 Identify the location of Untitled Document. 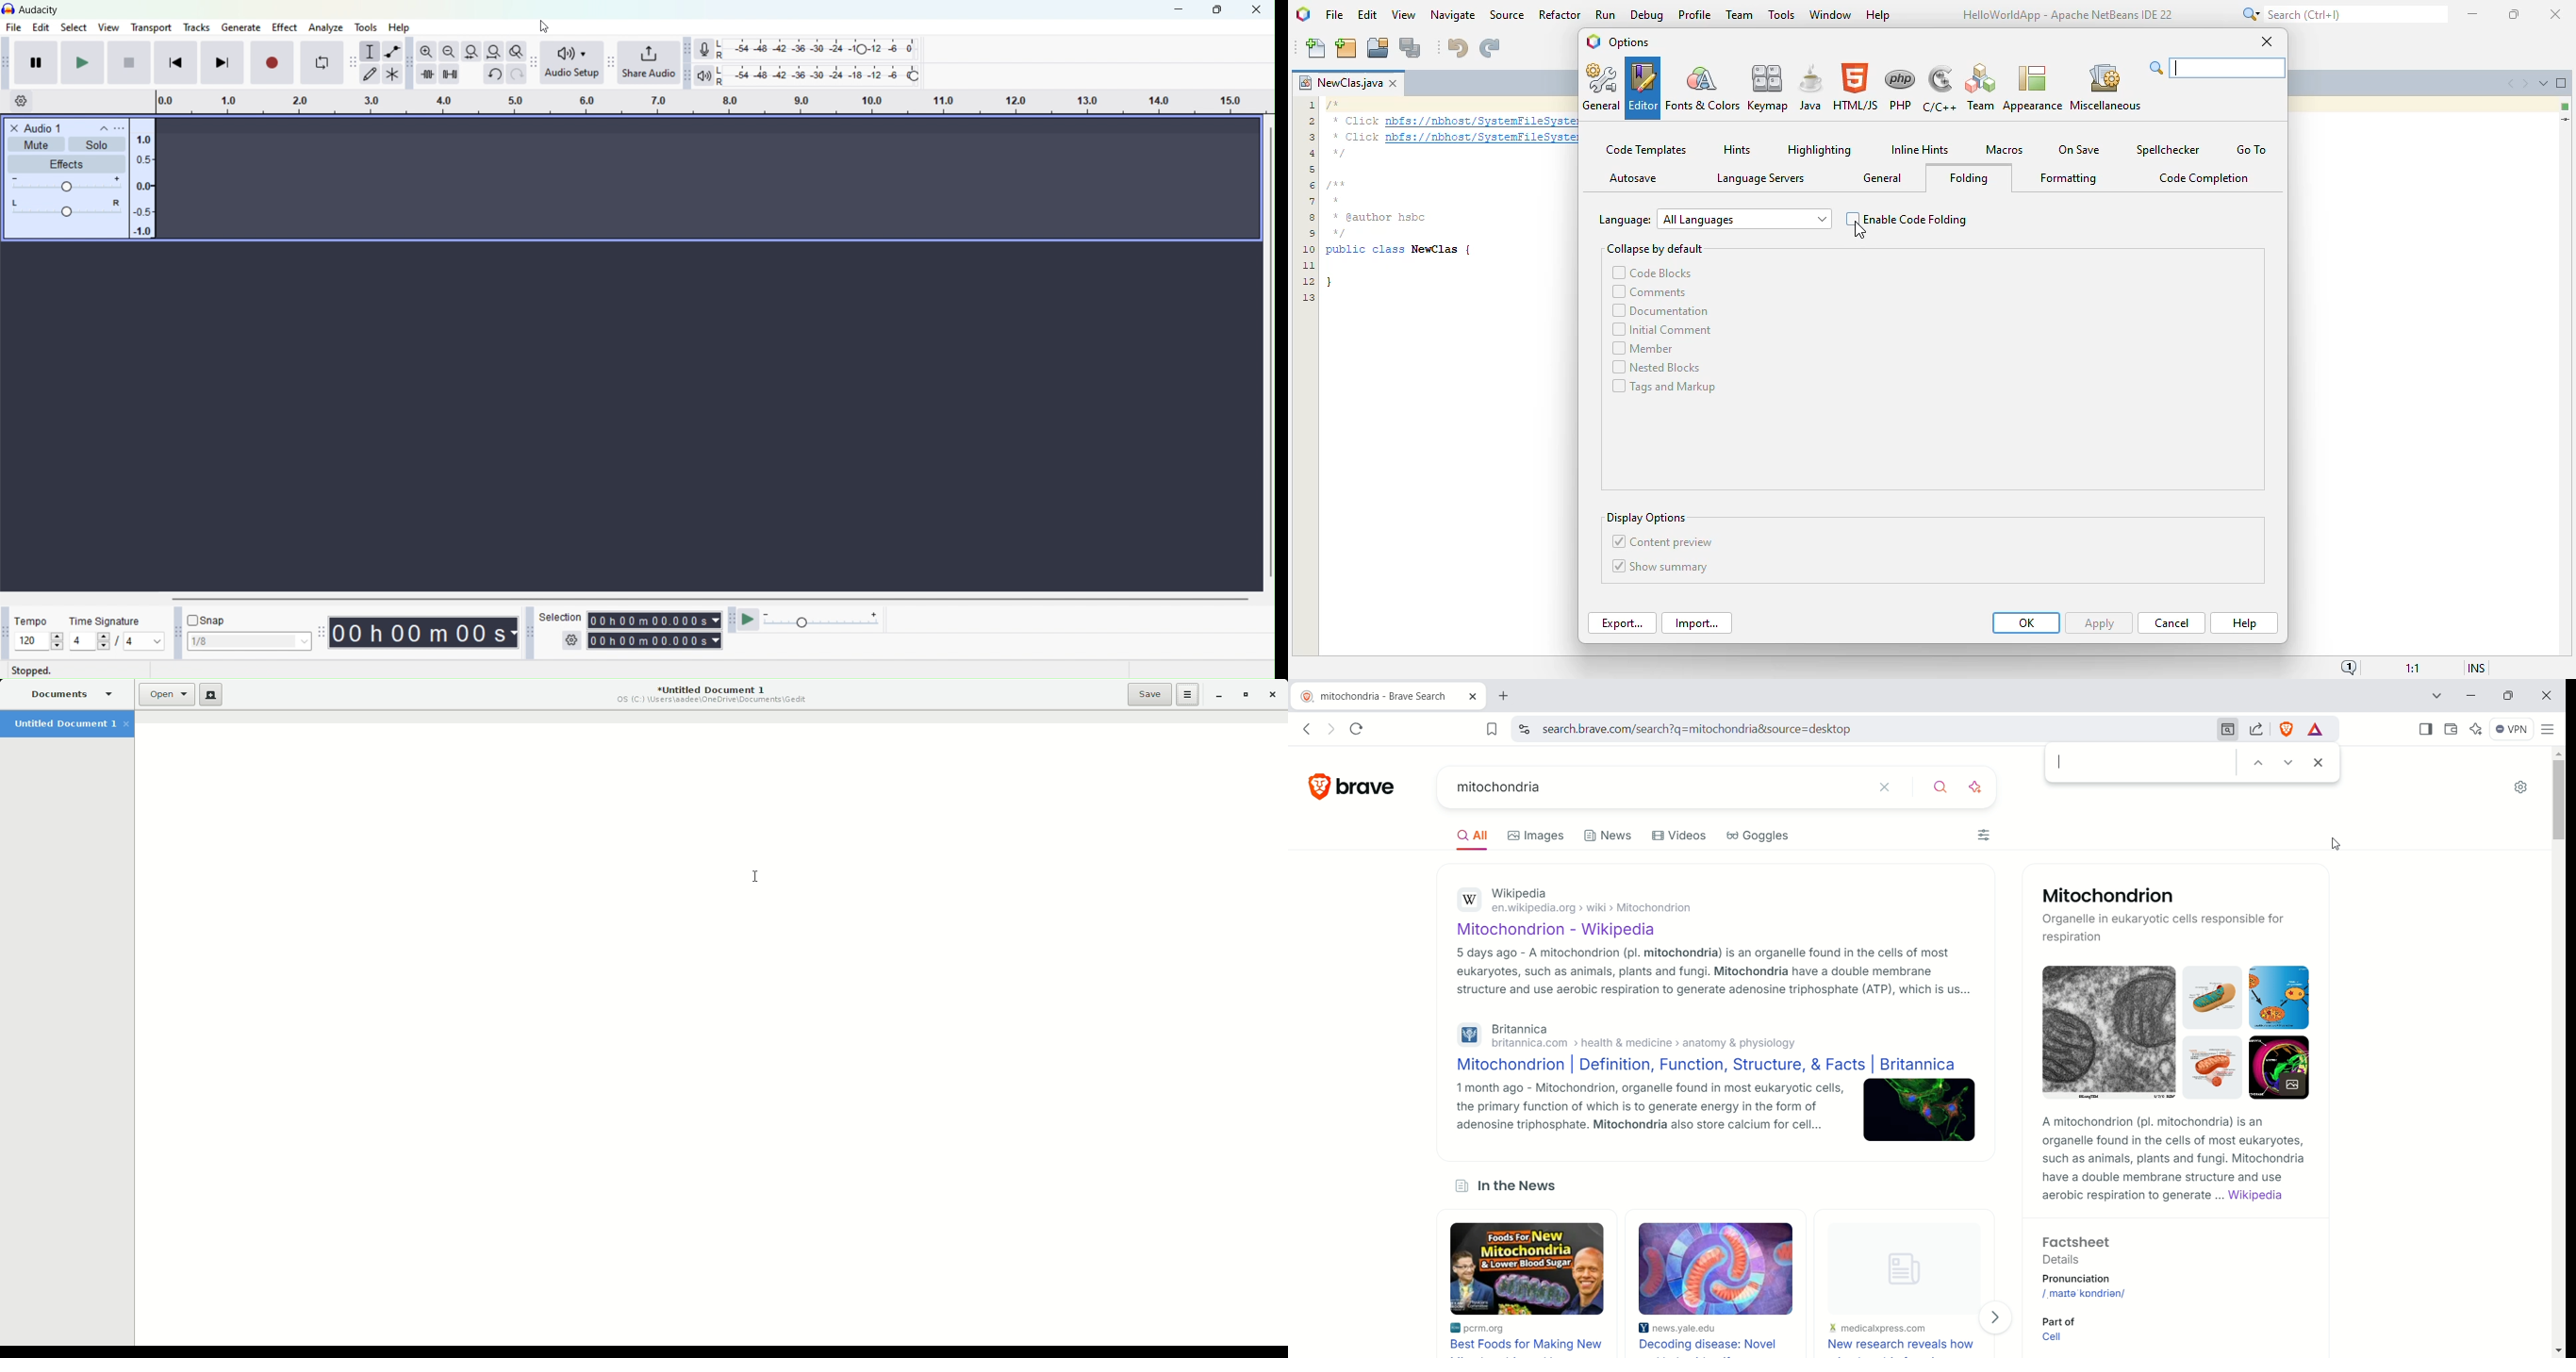
(704, 694).